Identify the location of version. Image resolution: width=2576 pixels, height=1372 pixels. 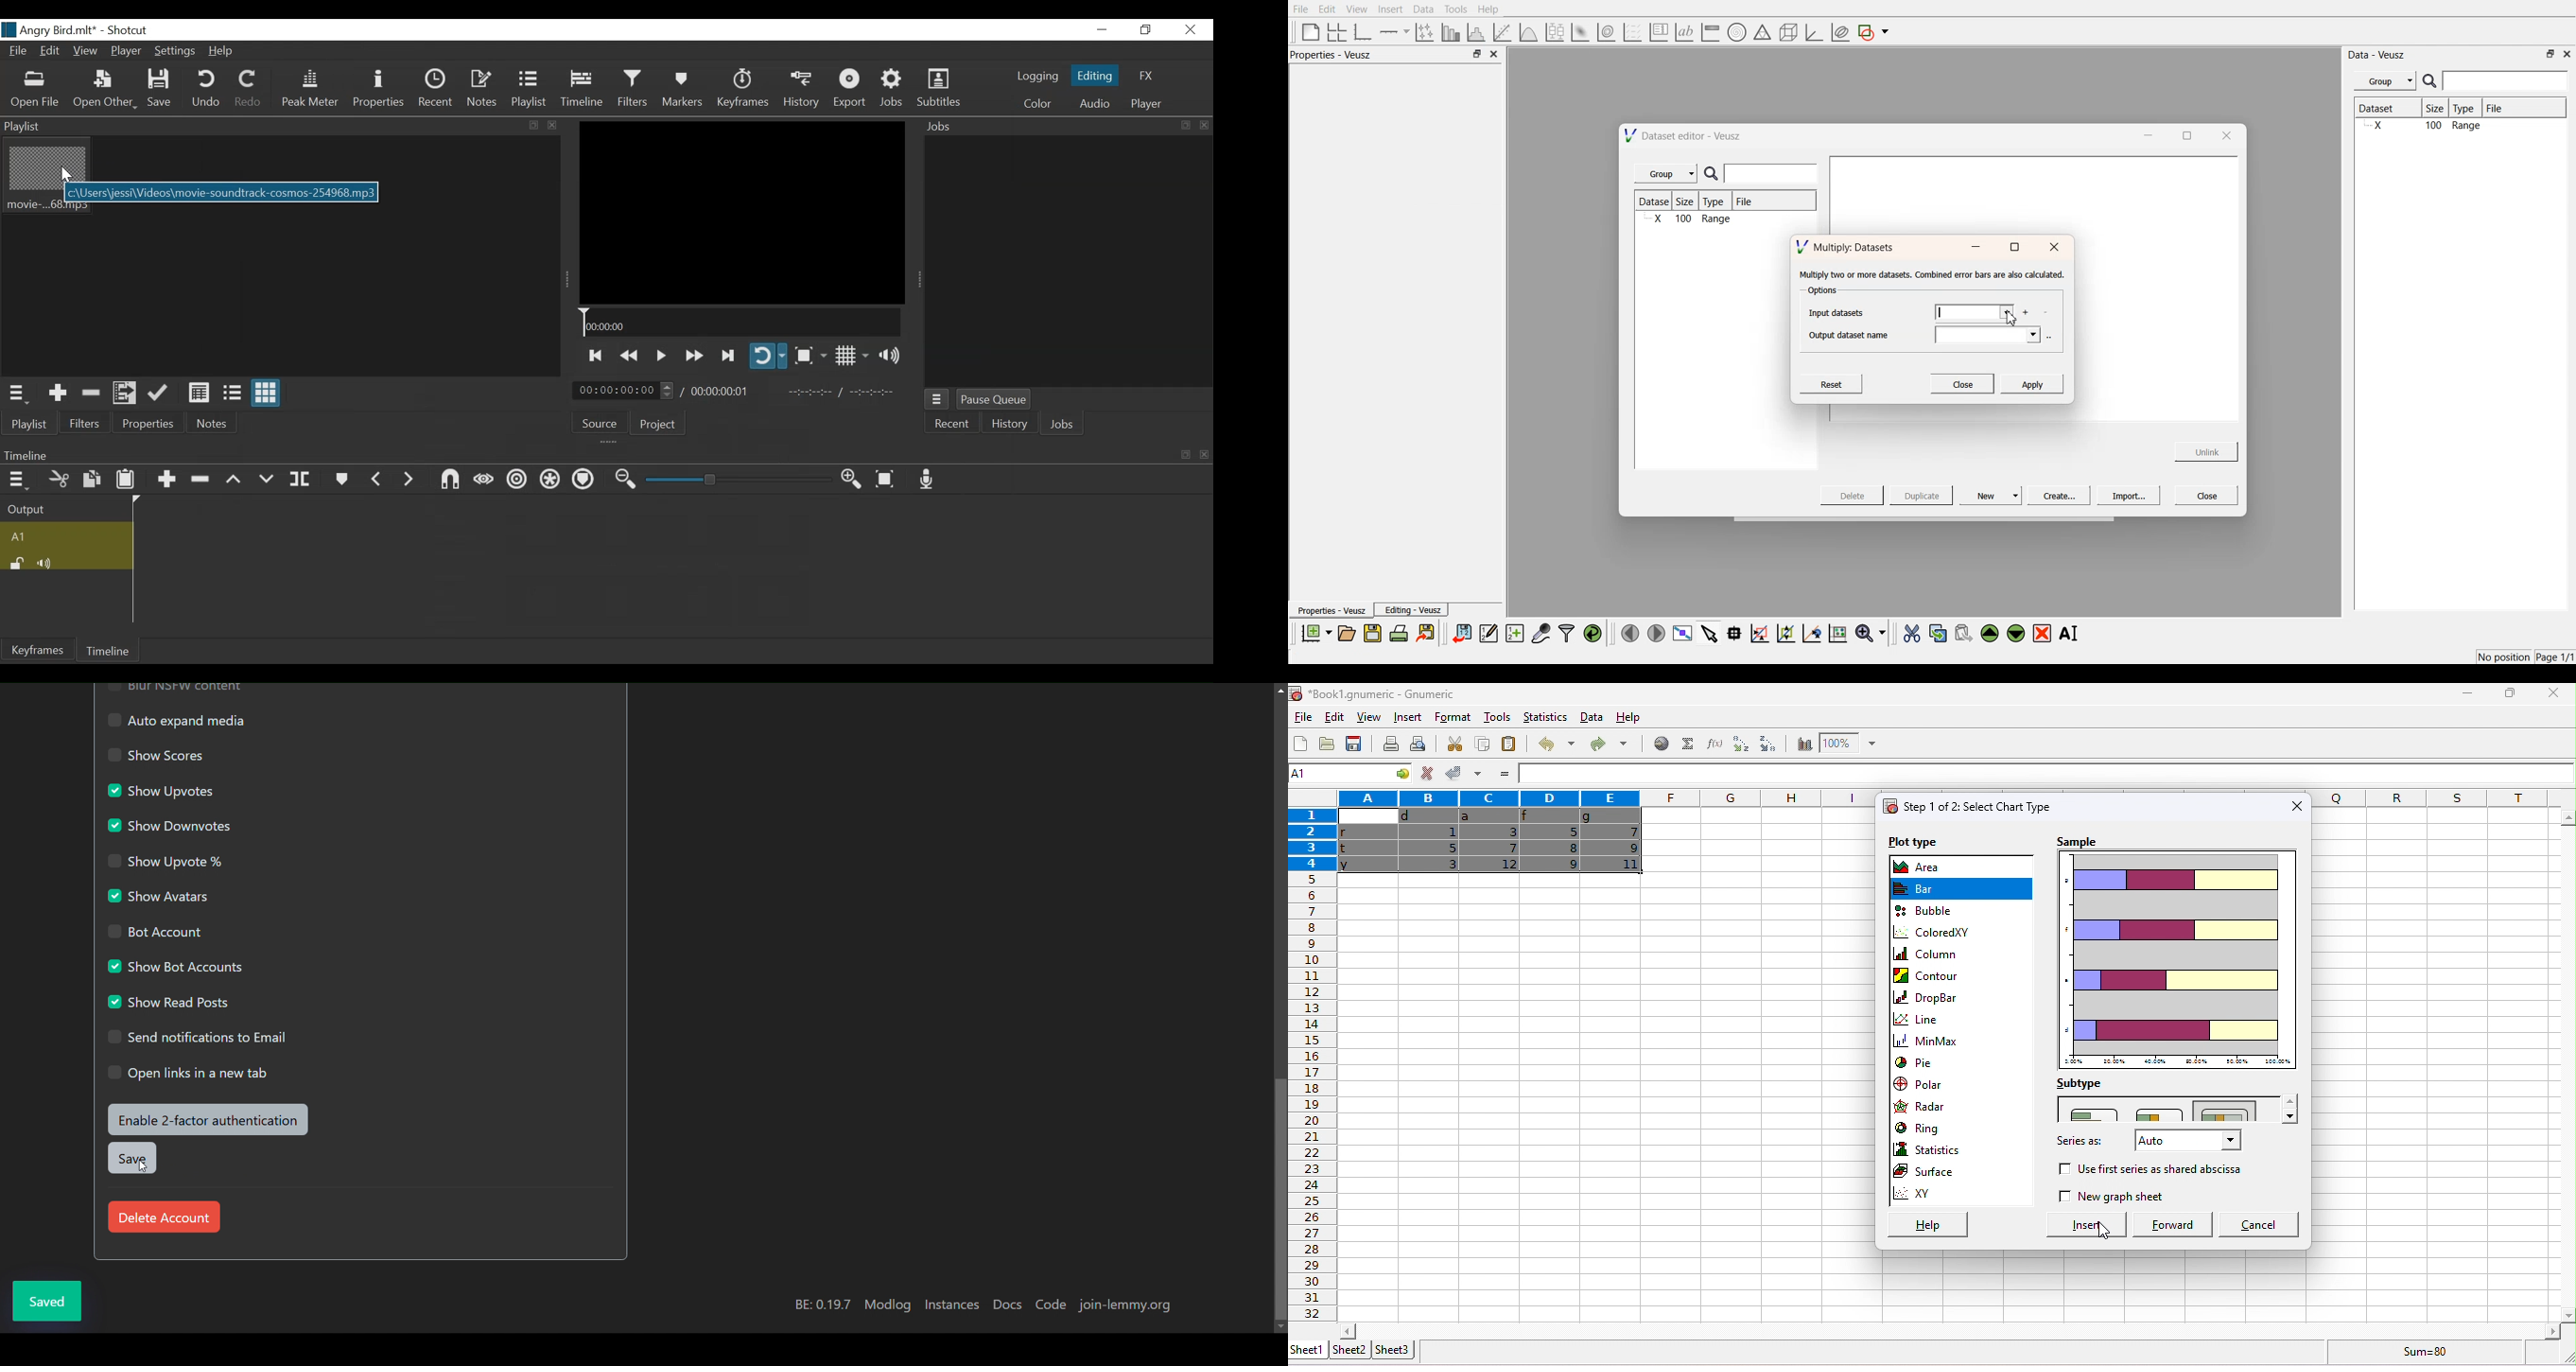
(823, 1304).